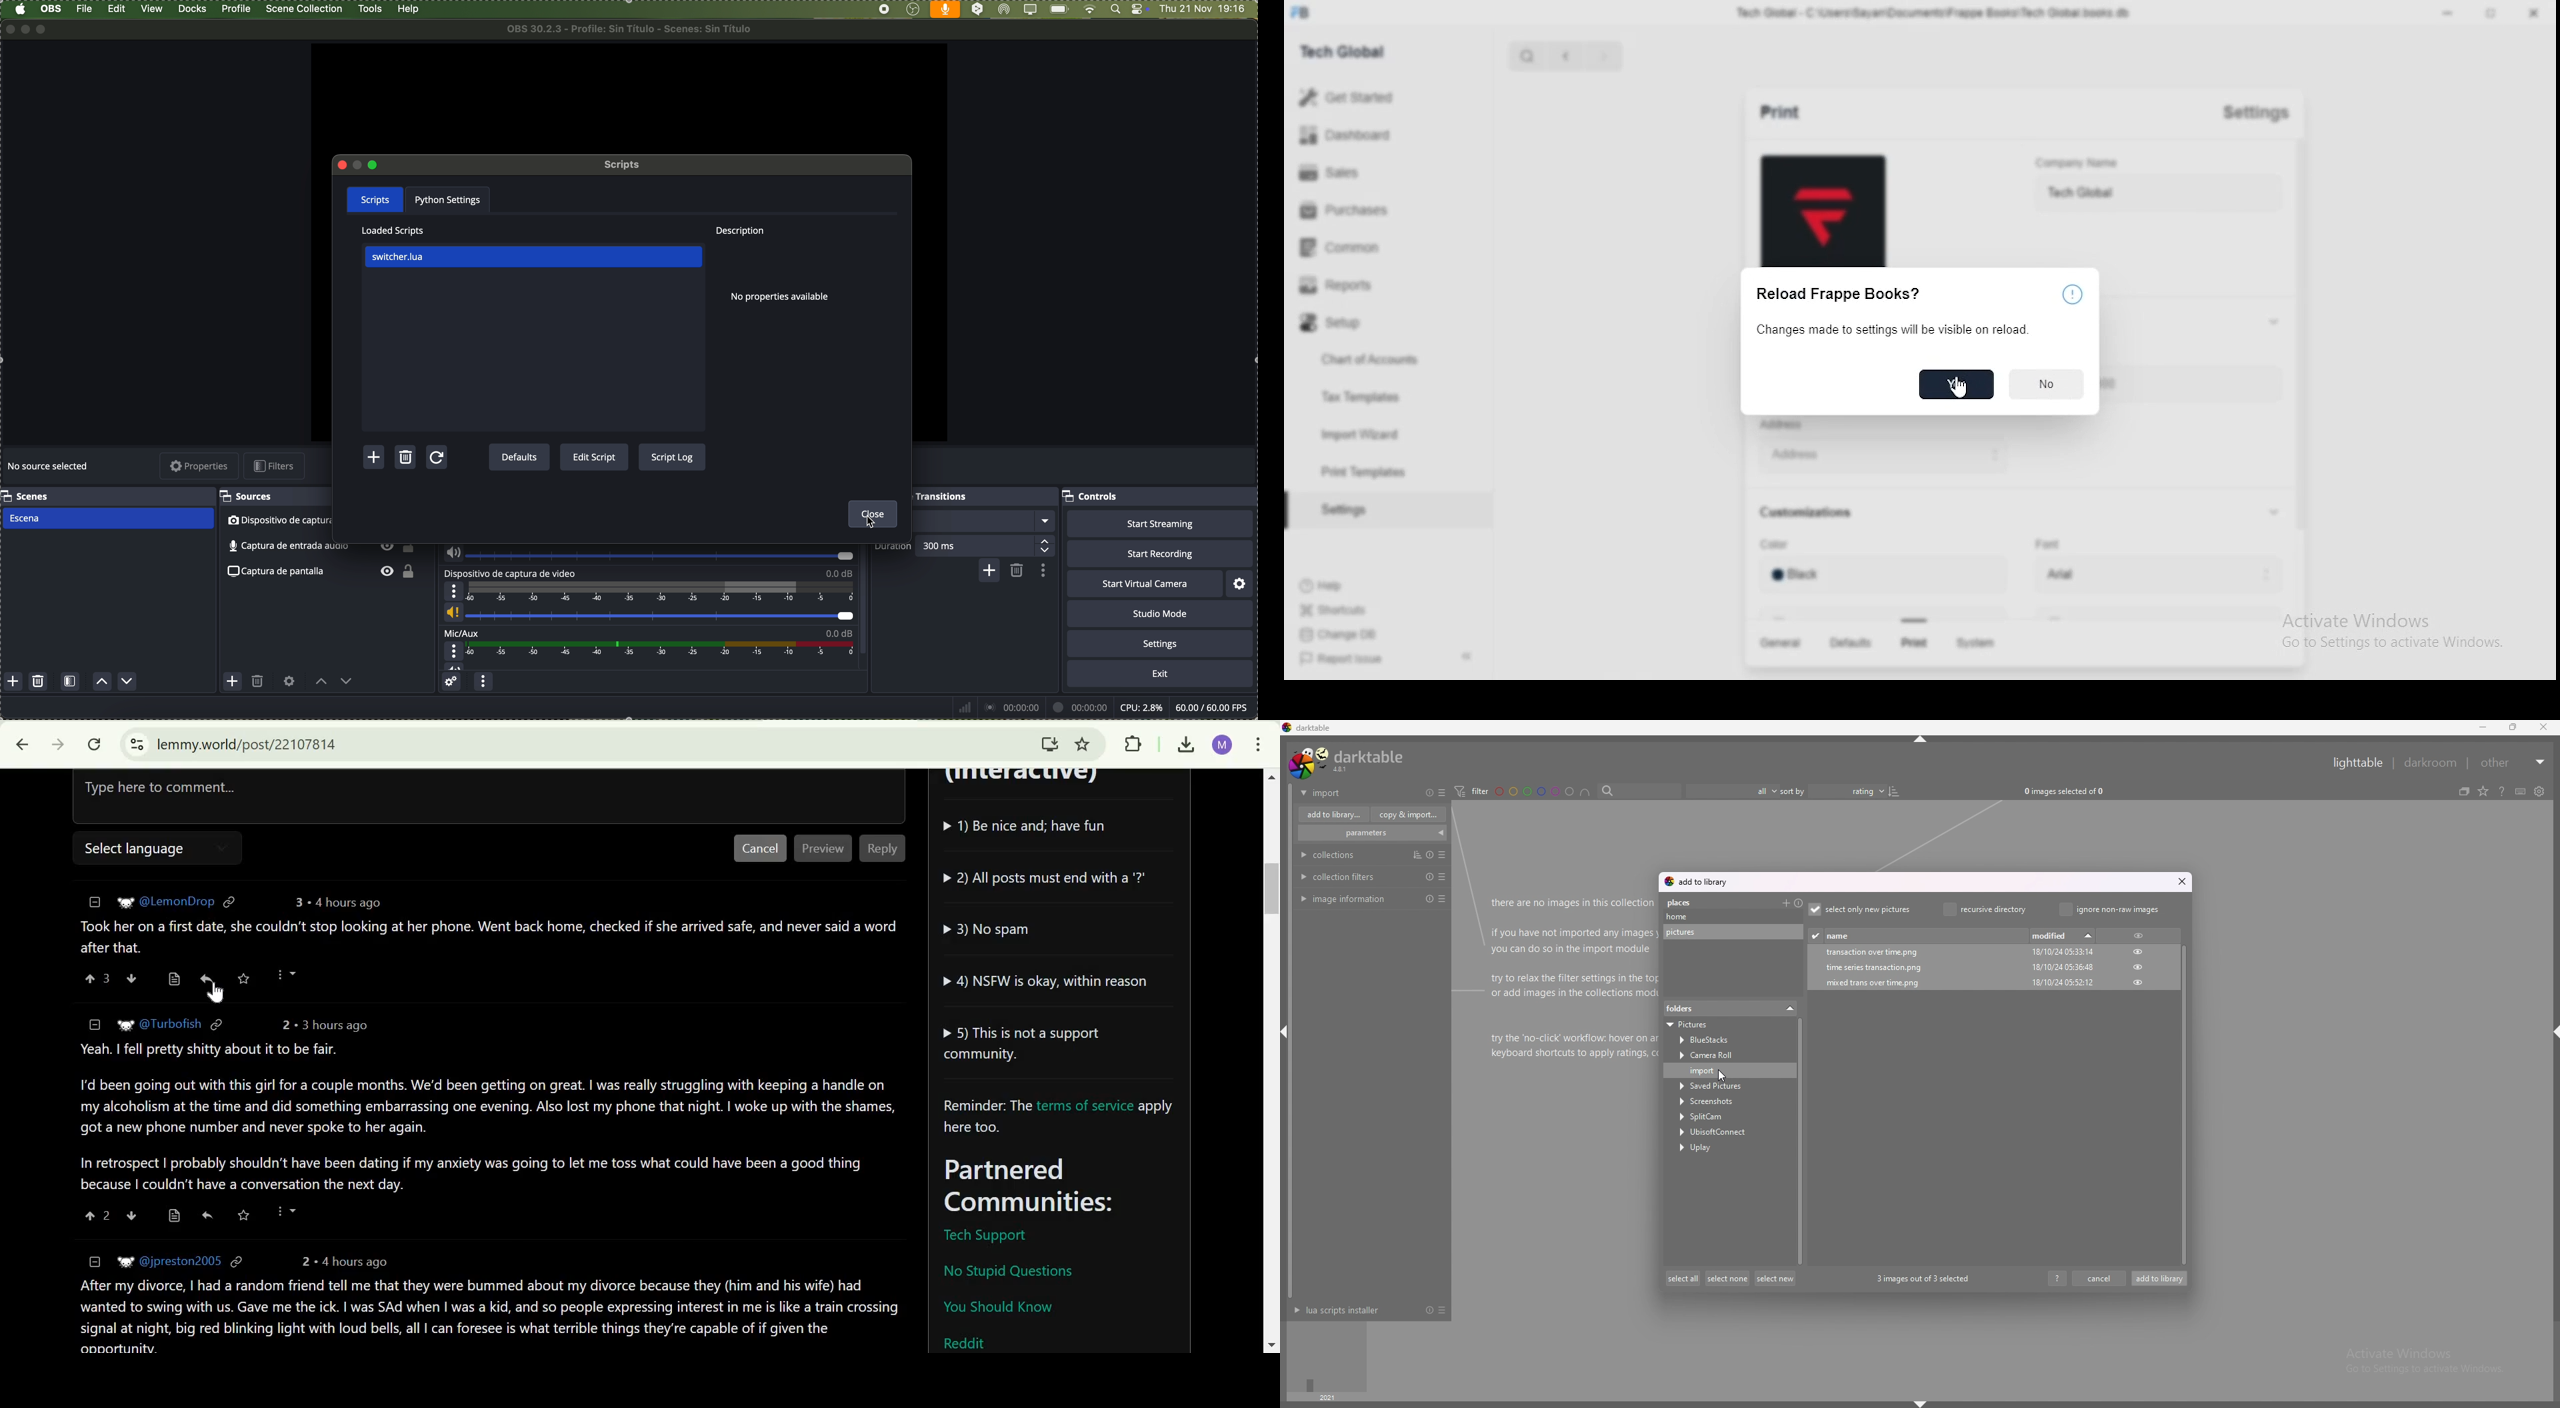  What do you see at coordinates (739, 232) in the screenshot?
I see `description` at bounding box center [739, 232].